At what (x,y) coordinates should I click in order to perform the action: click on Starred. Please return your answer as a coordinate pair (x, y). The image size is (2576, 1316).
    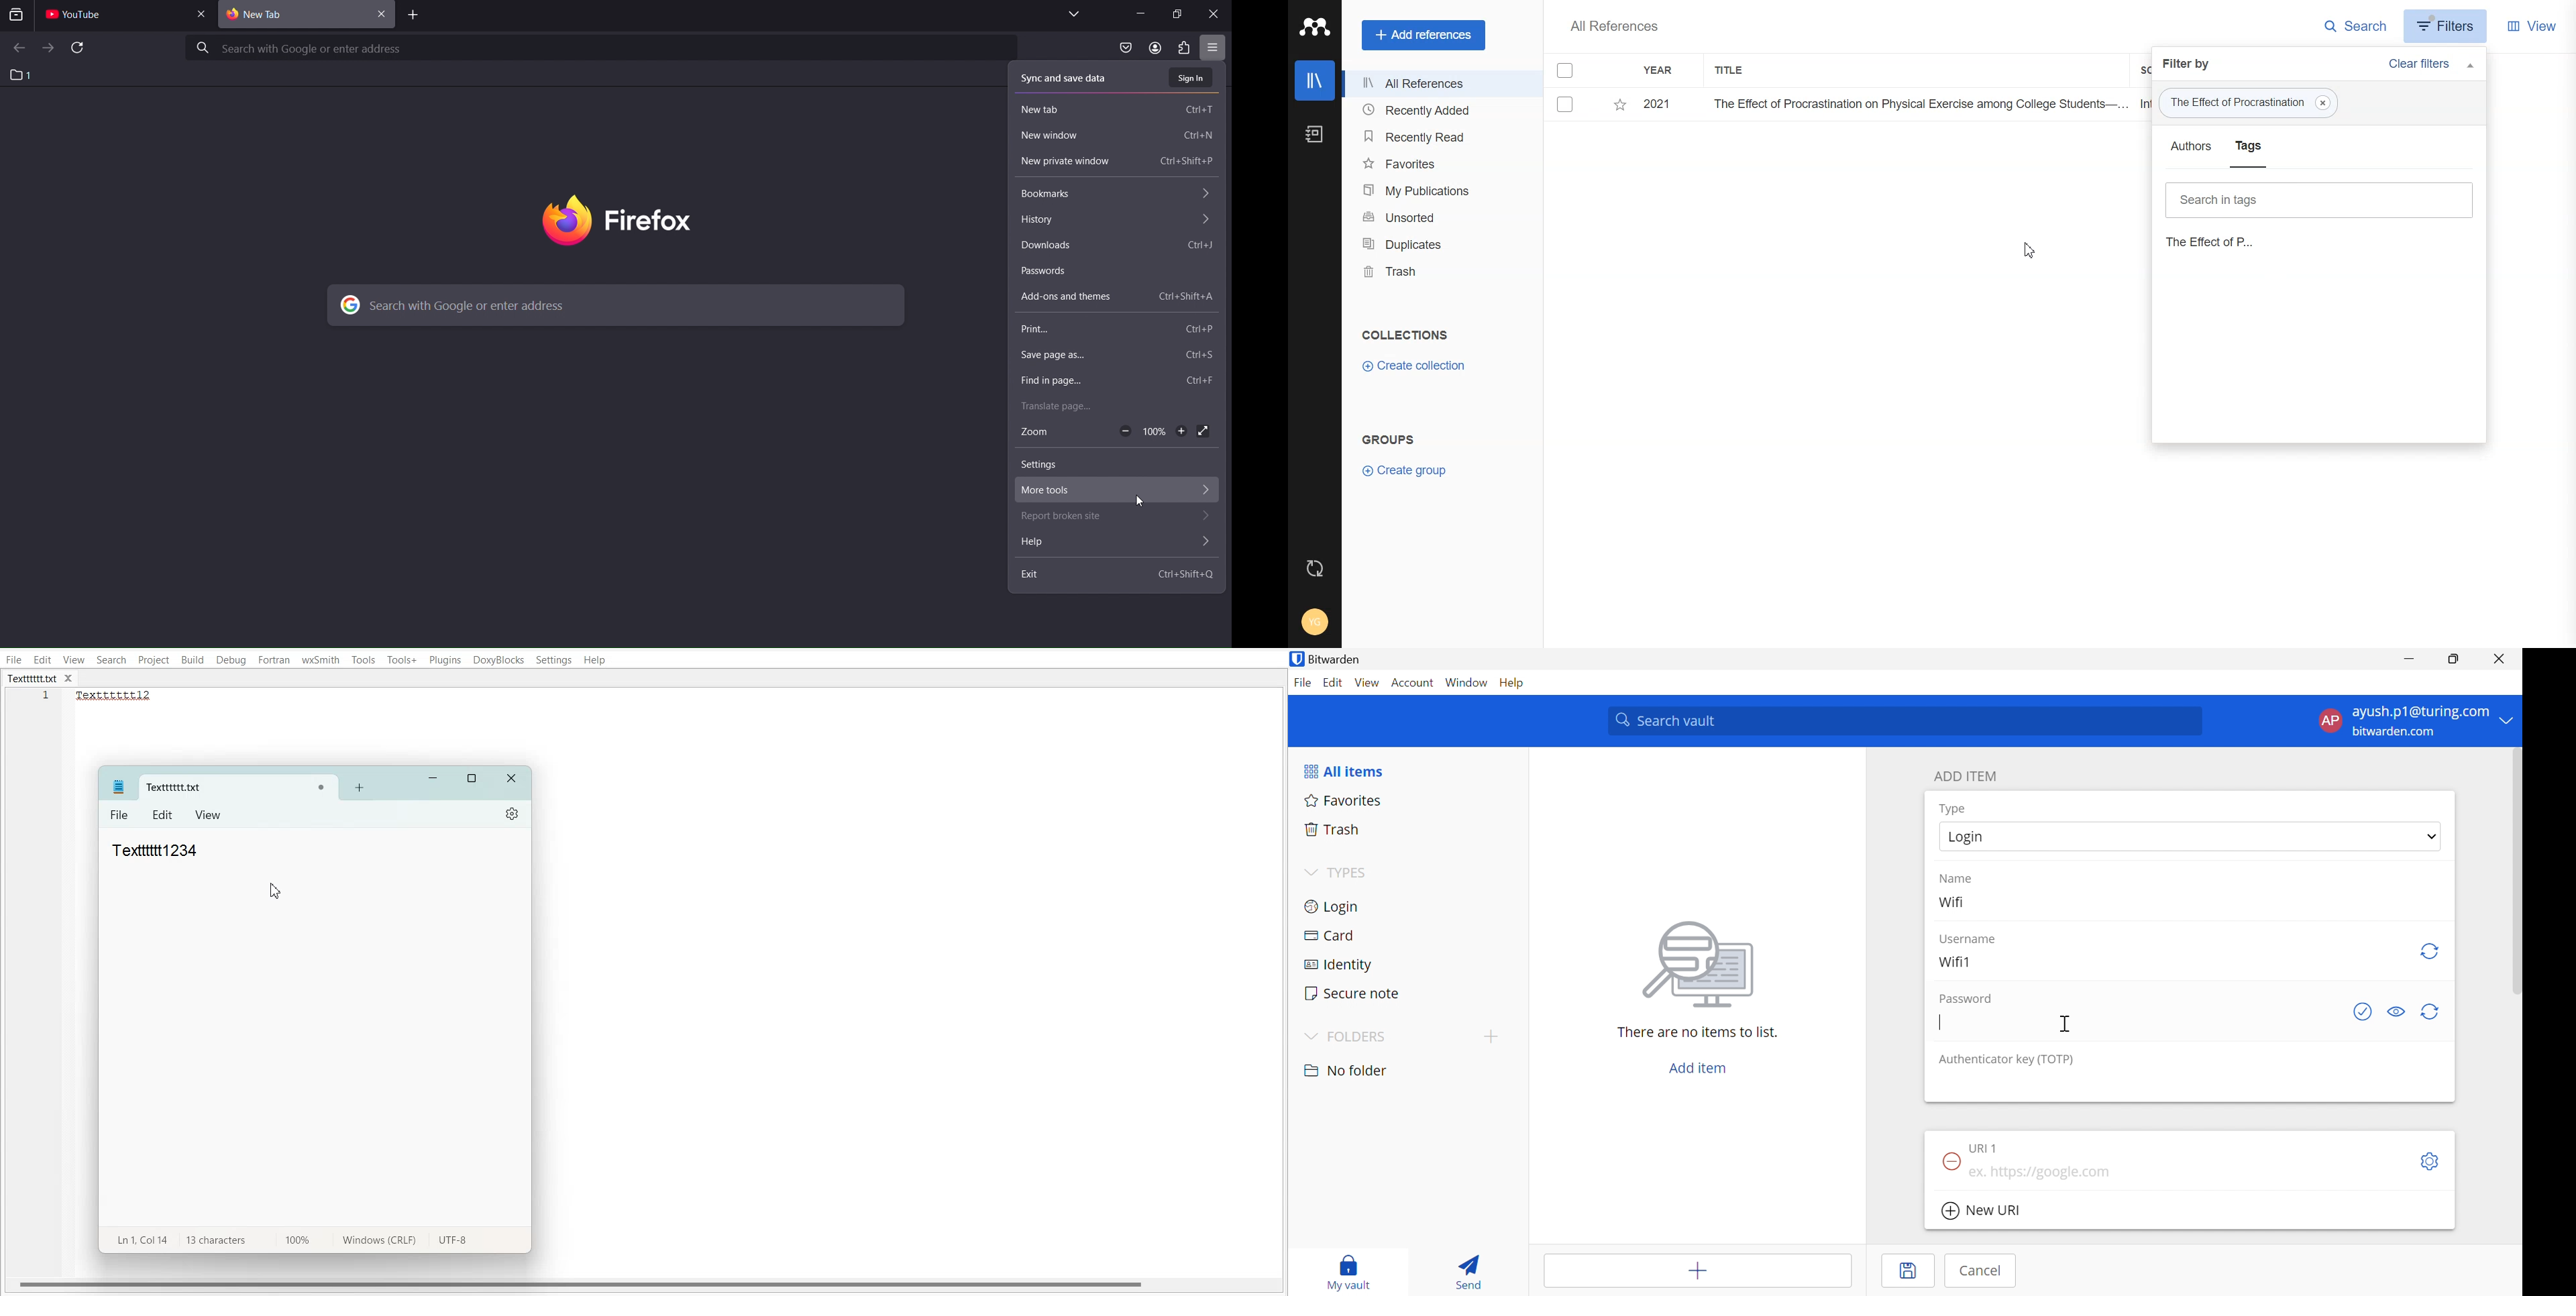
    Looking at the image, I should click on (1621, 104).